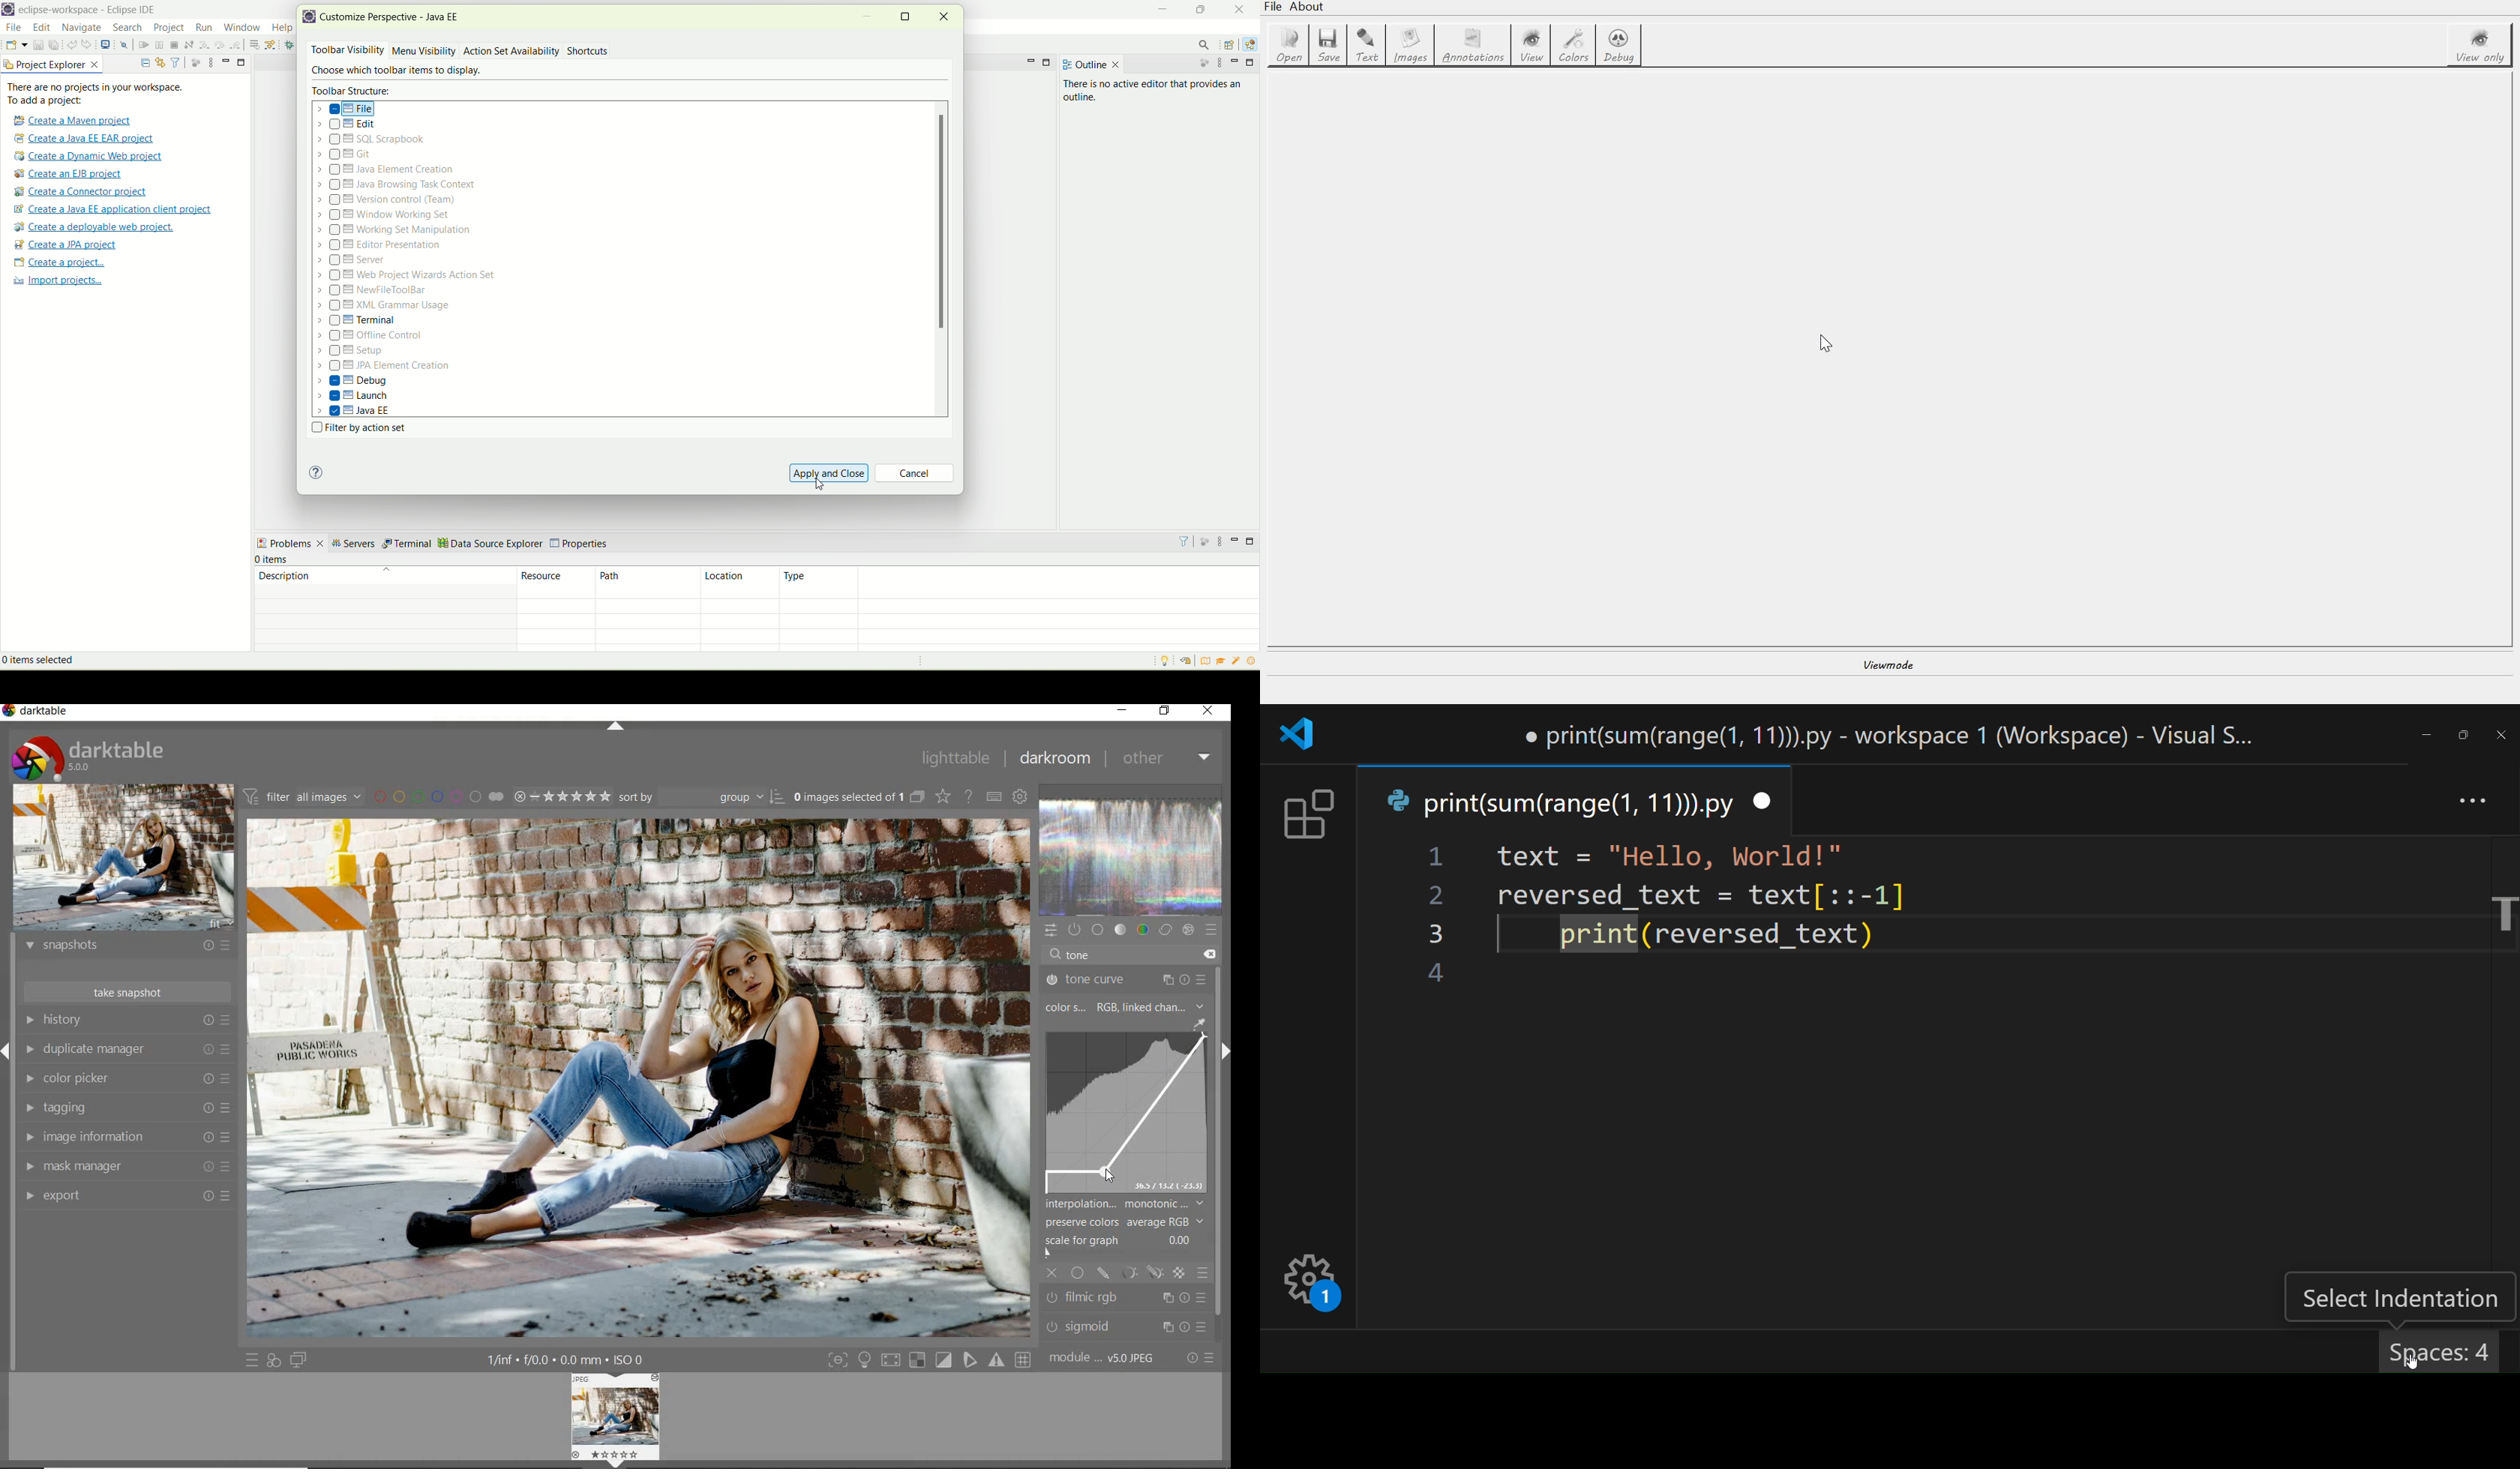 The width and height of the screenshot is (2520, 1484). I want to click on web project, so click(408, 276).